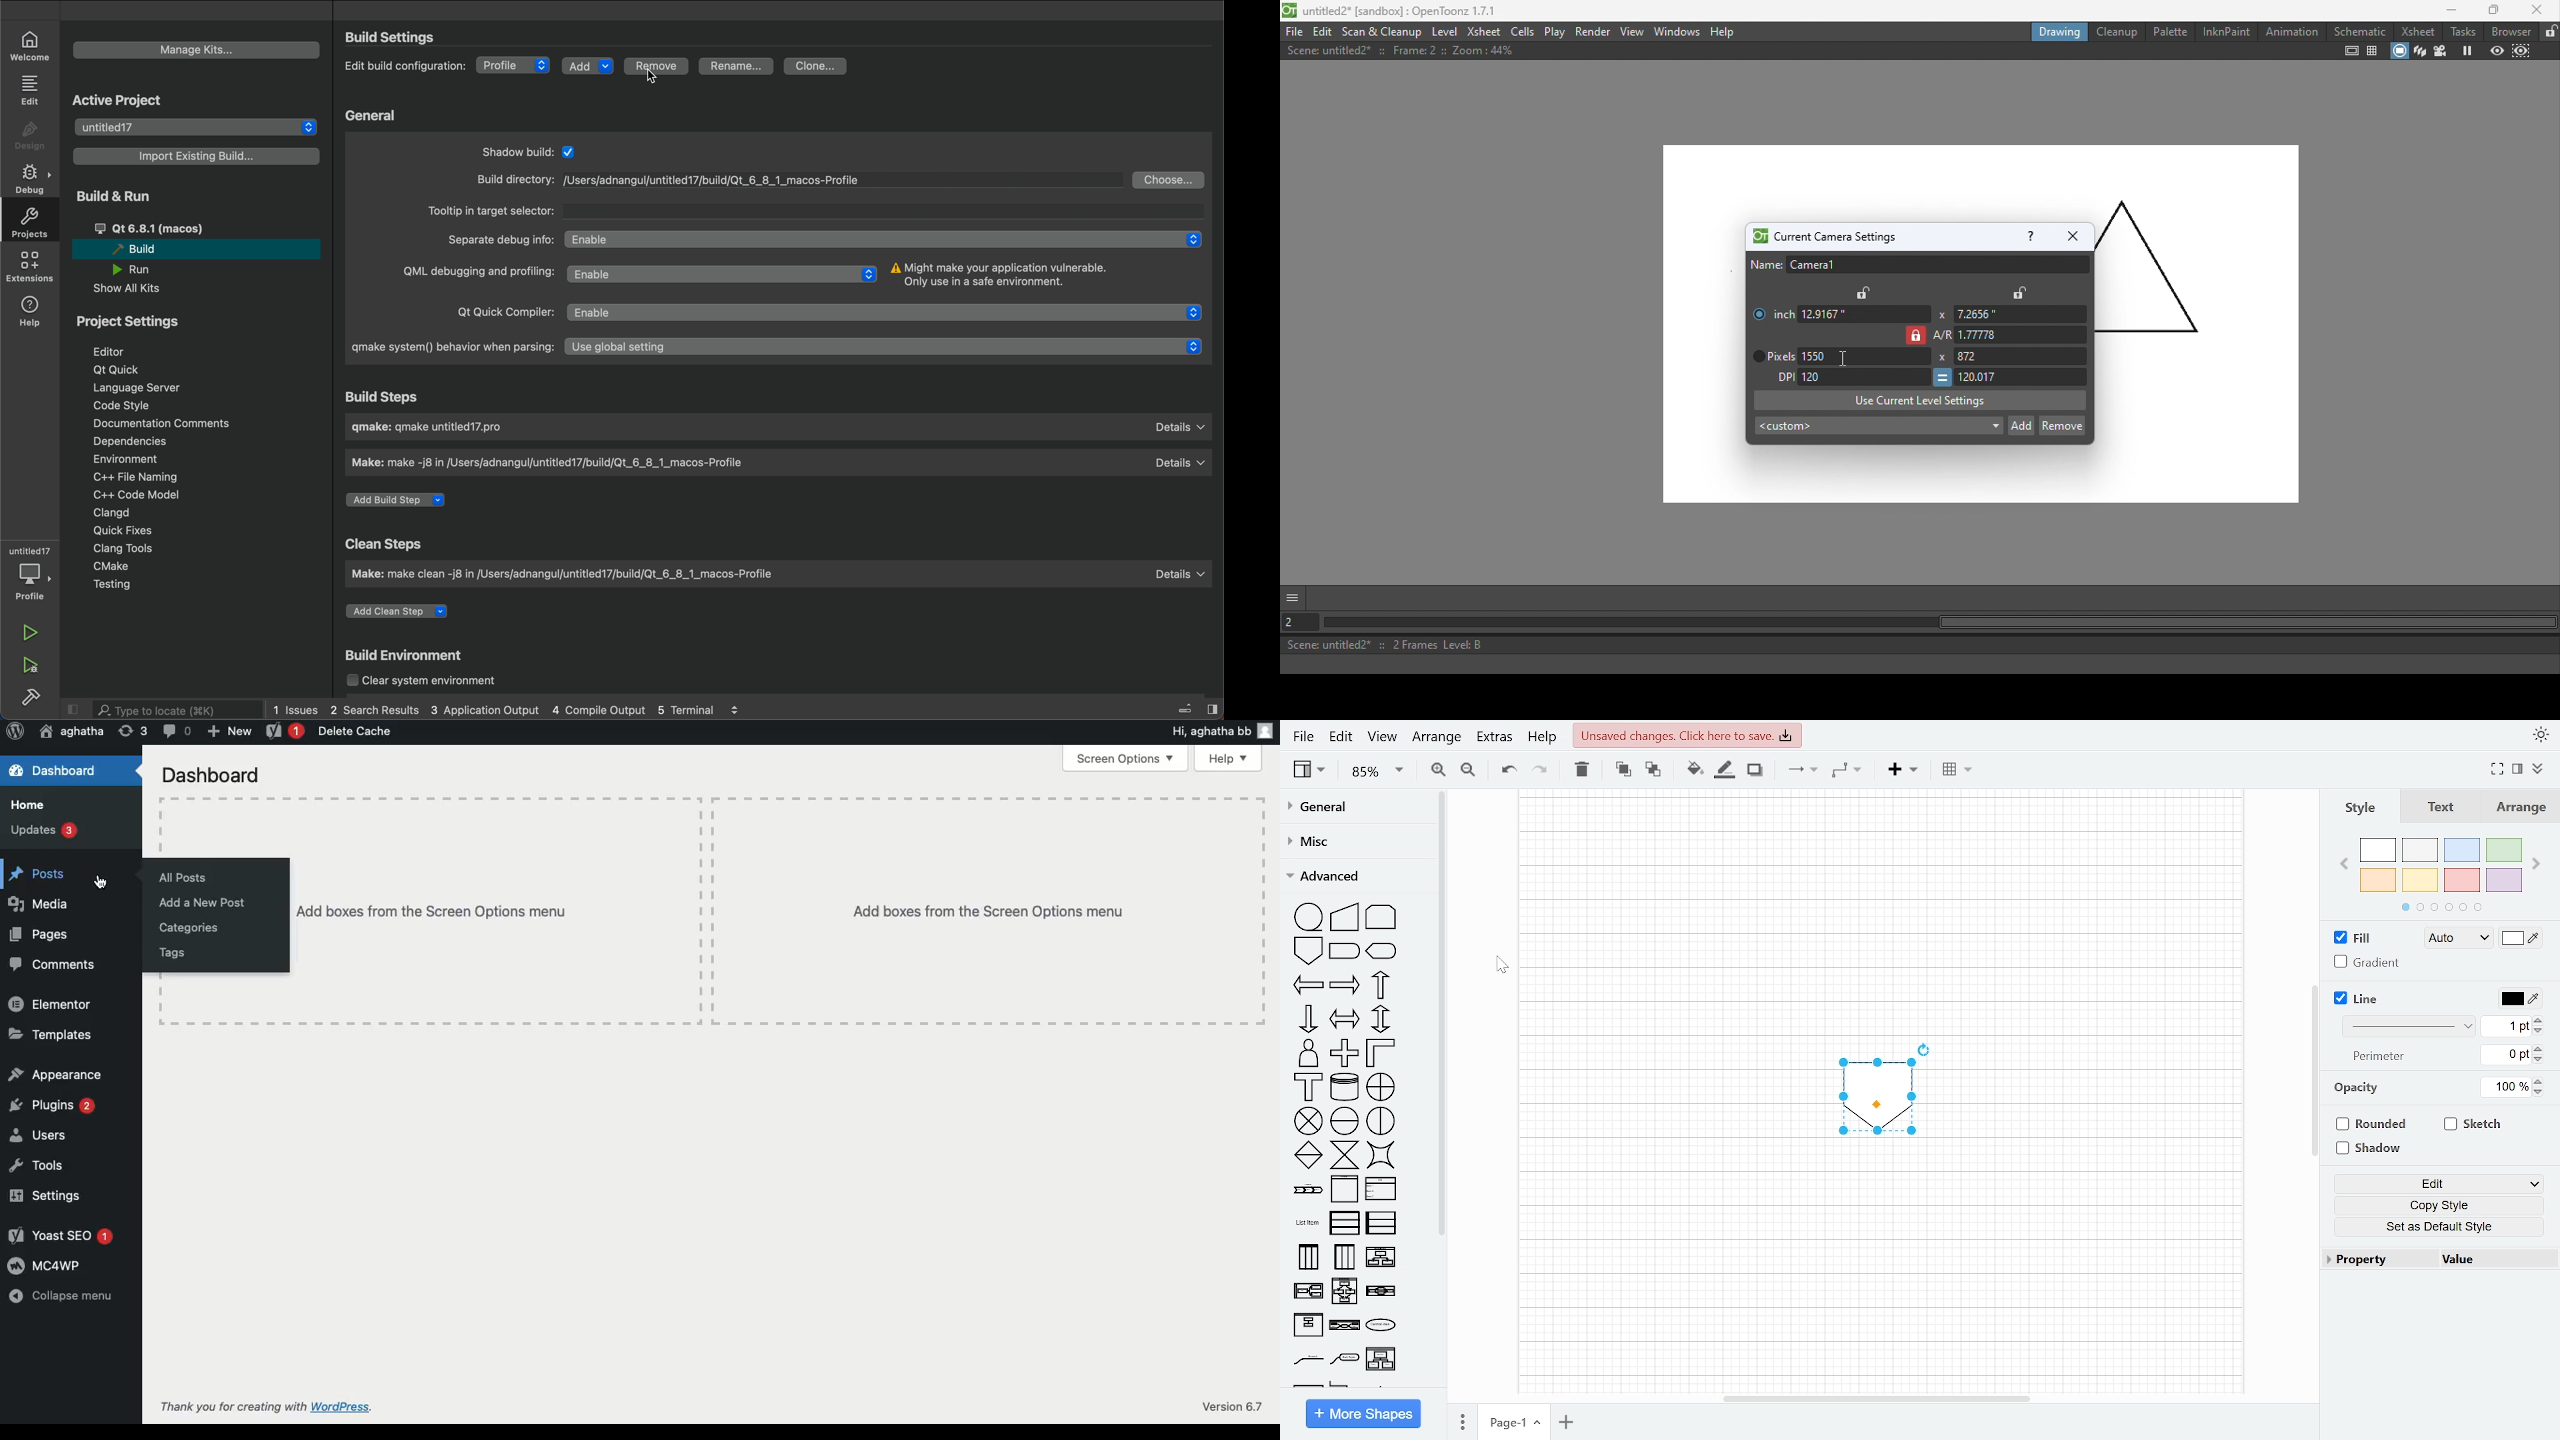 This screenshot has width=2576, height=1456. Describe the element at coordinates (32, 697) in the screenshot. I see `build` at that location.